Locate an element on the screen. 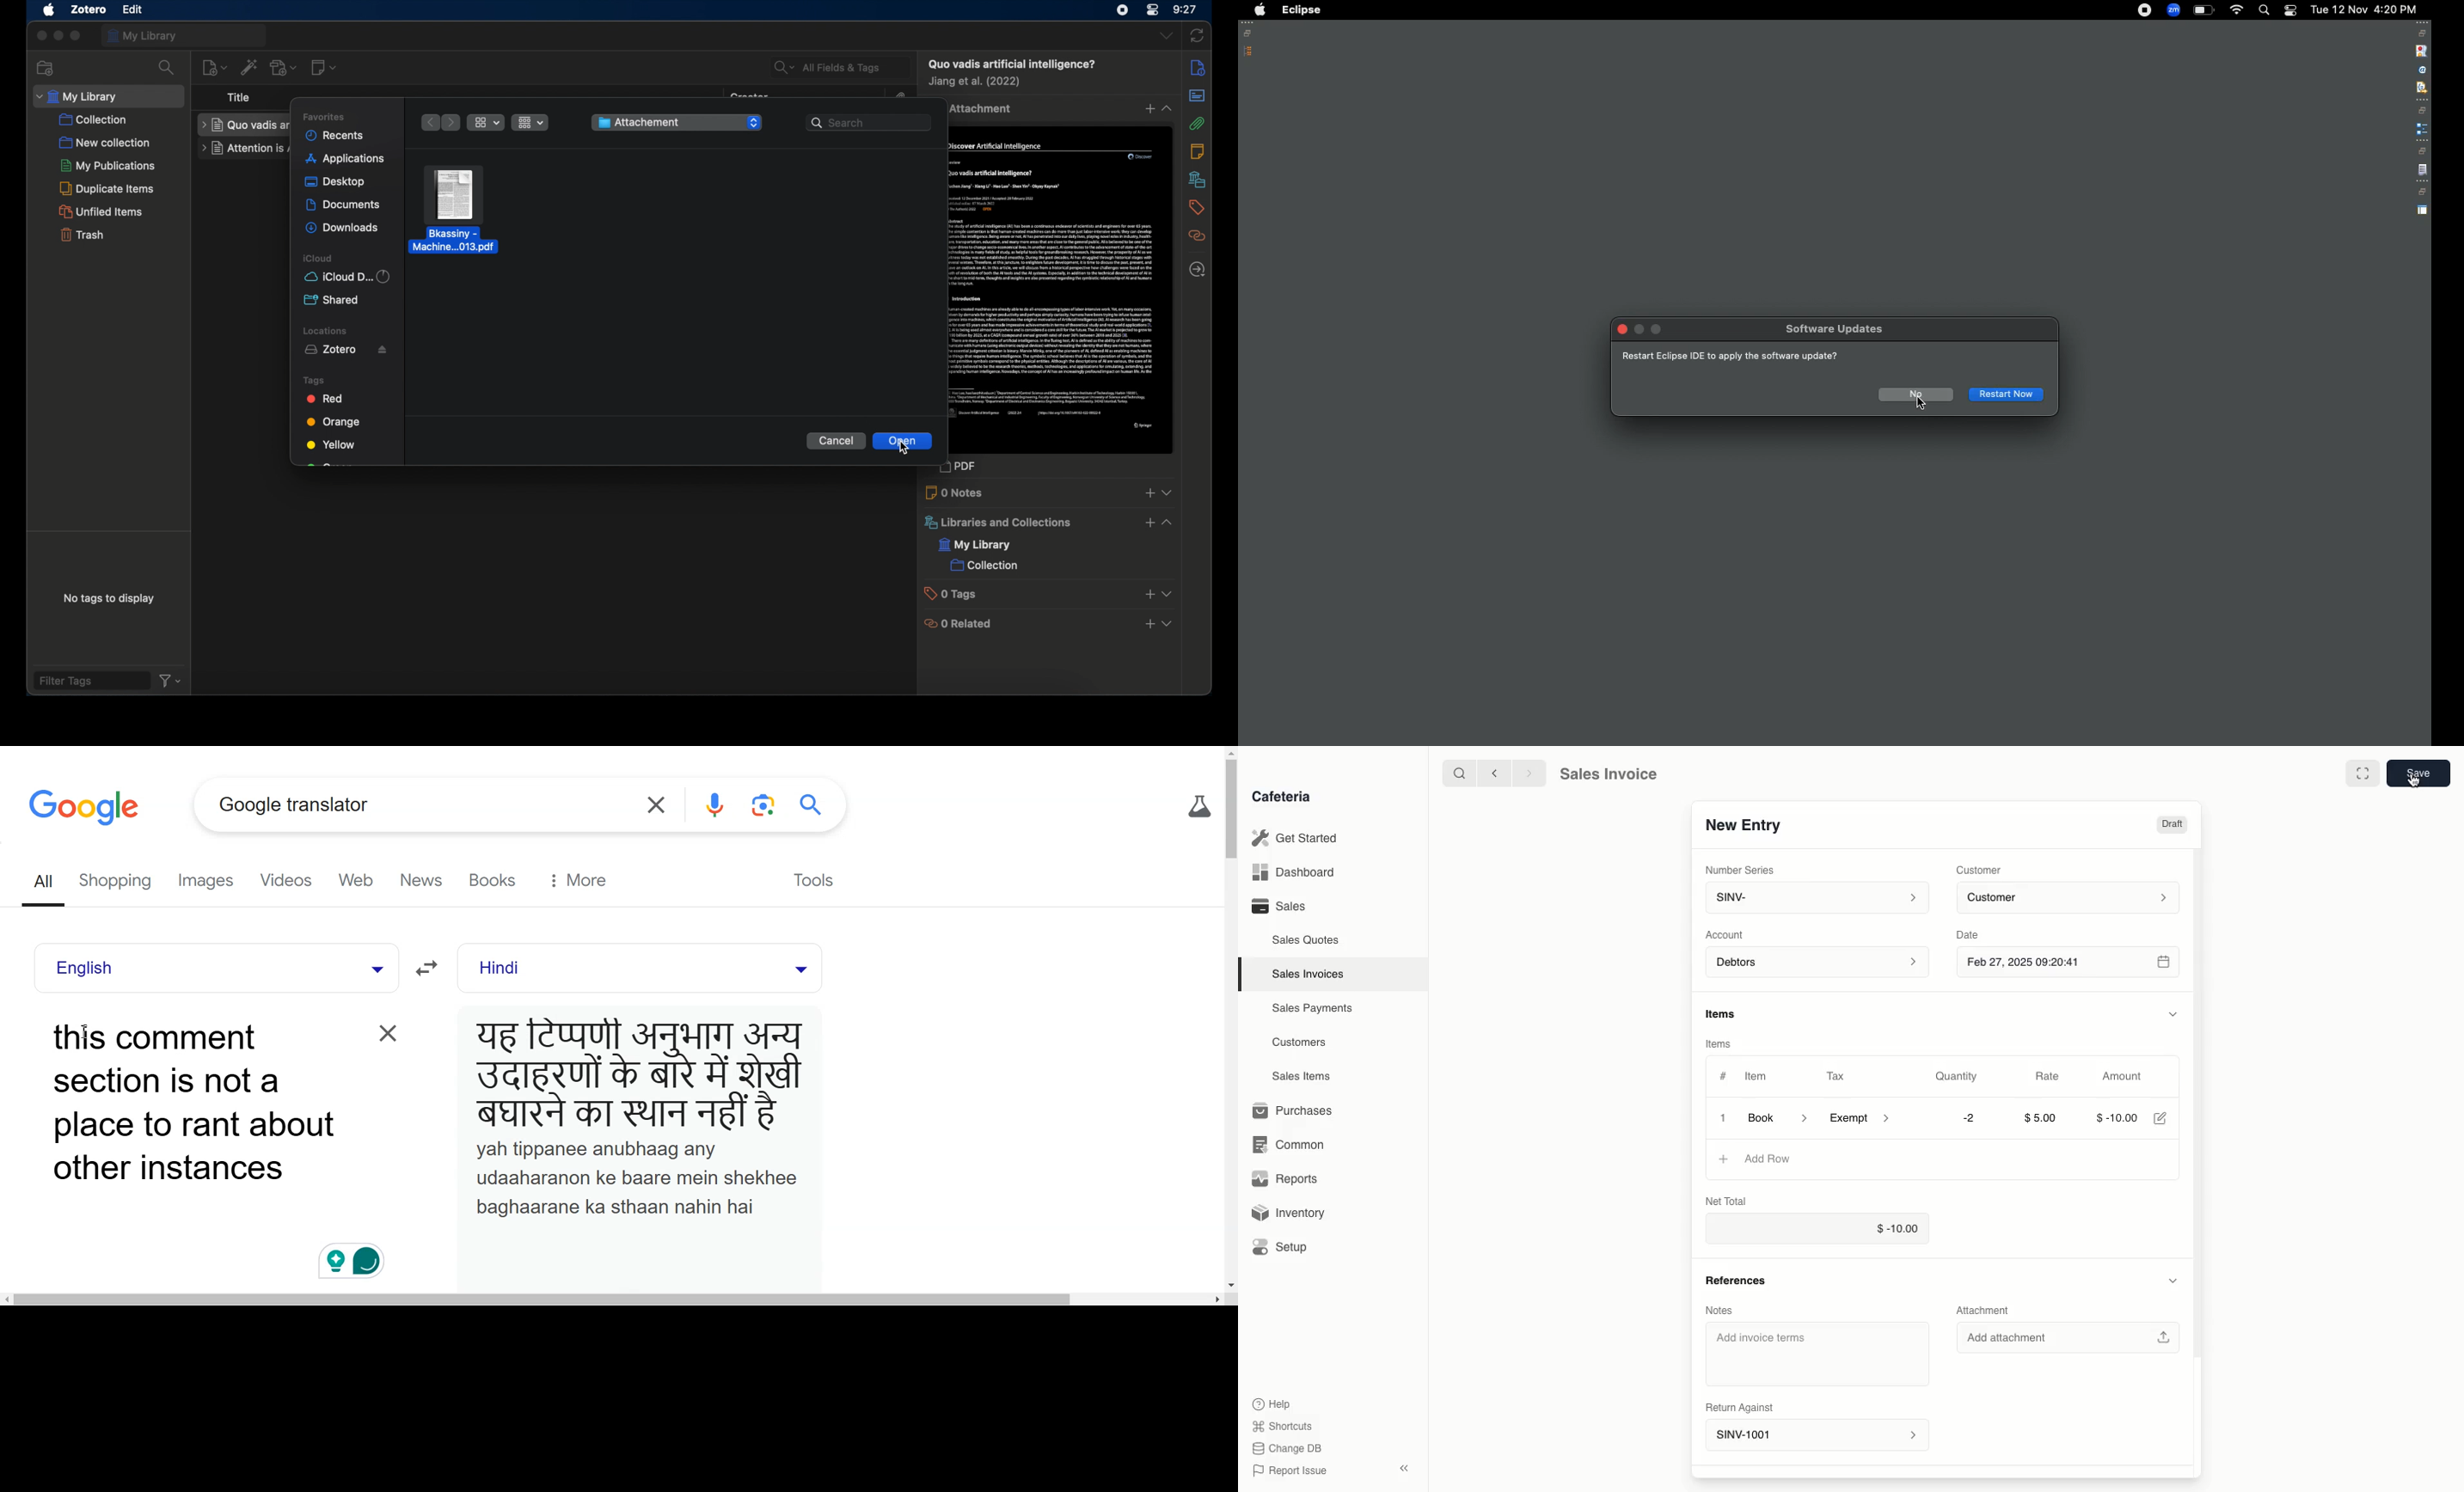 The width and height of the screenshot is (2464, 1512). ‘Customer is located at coordinates (1983, 870).